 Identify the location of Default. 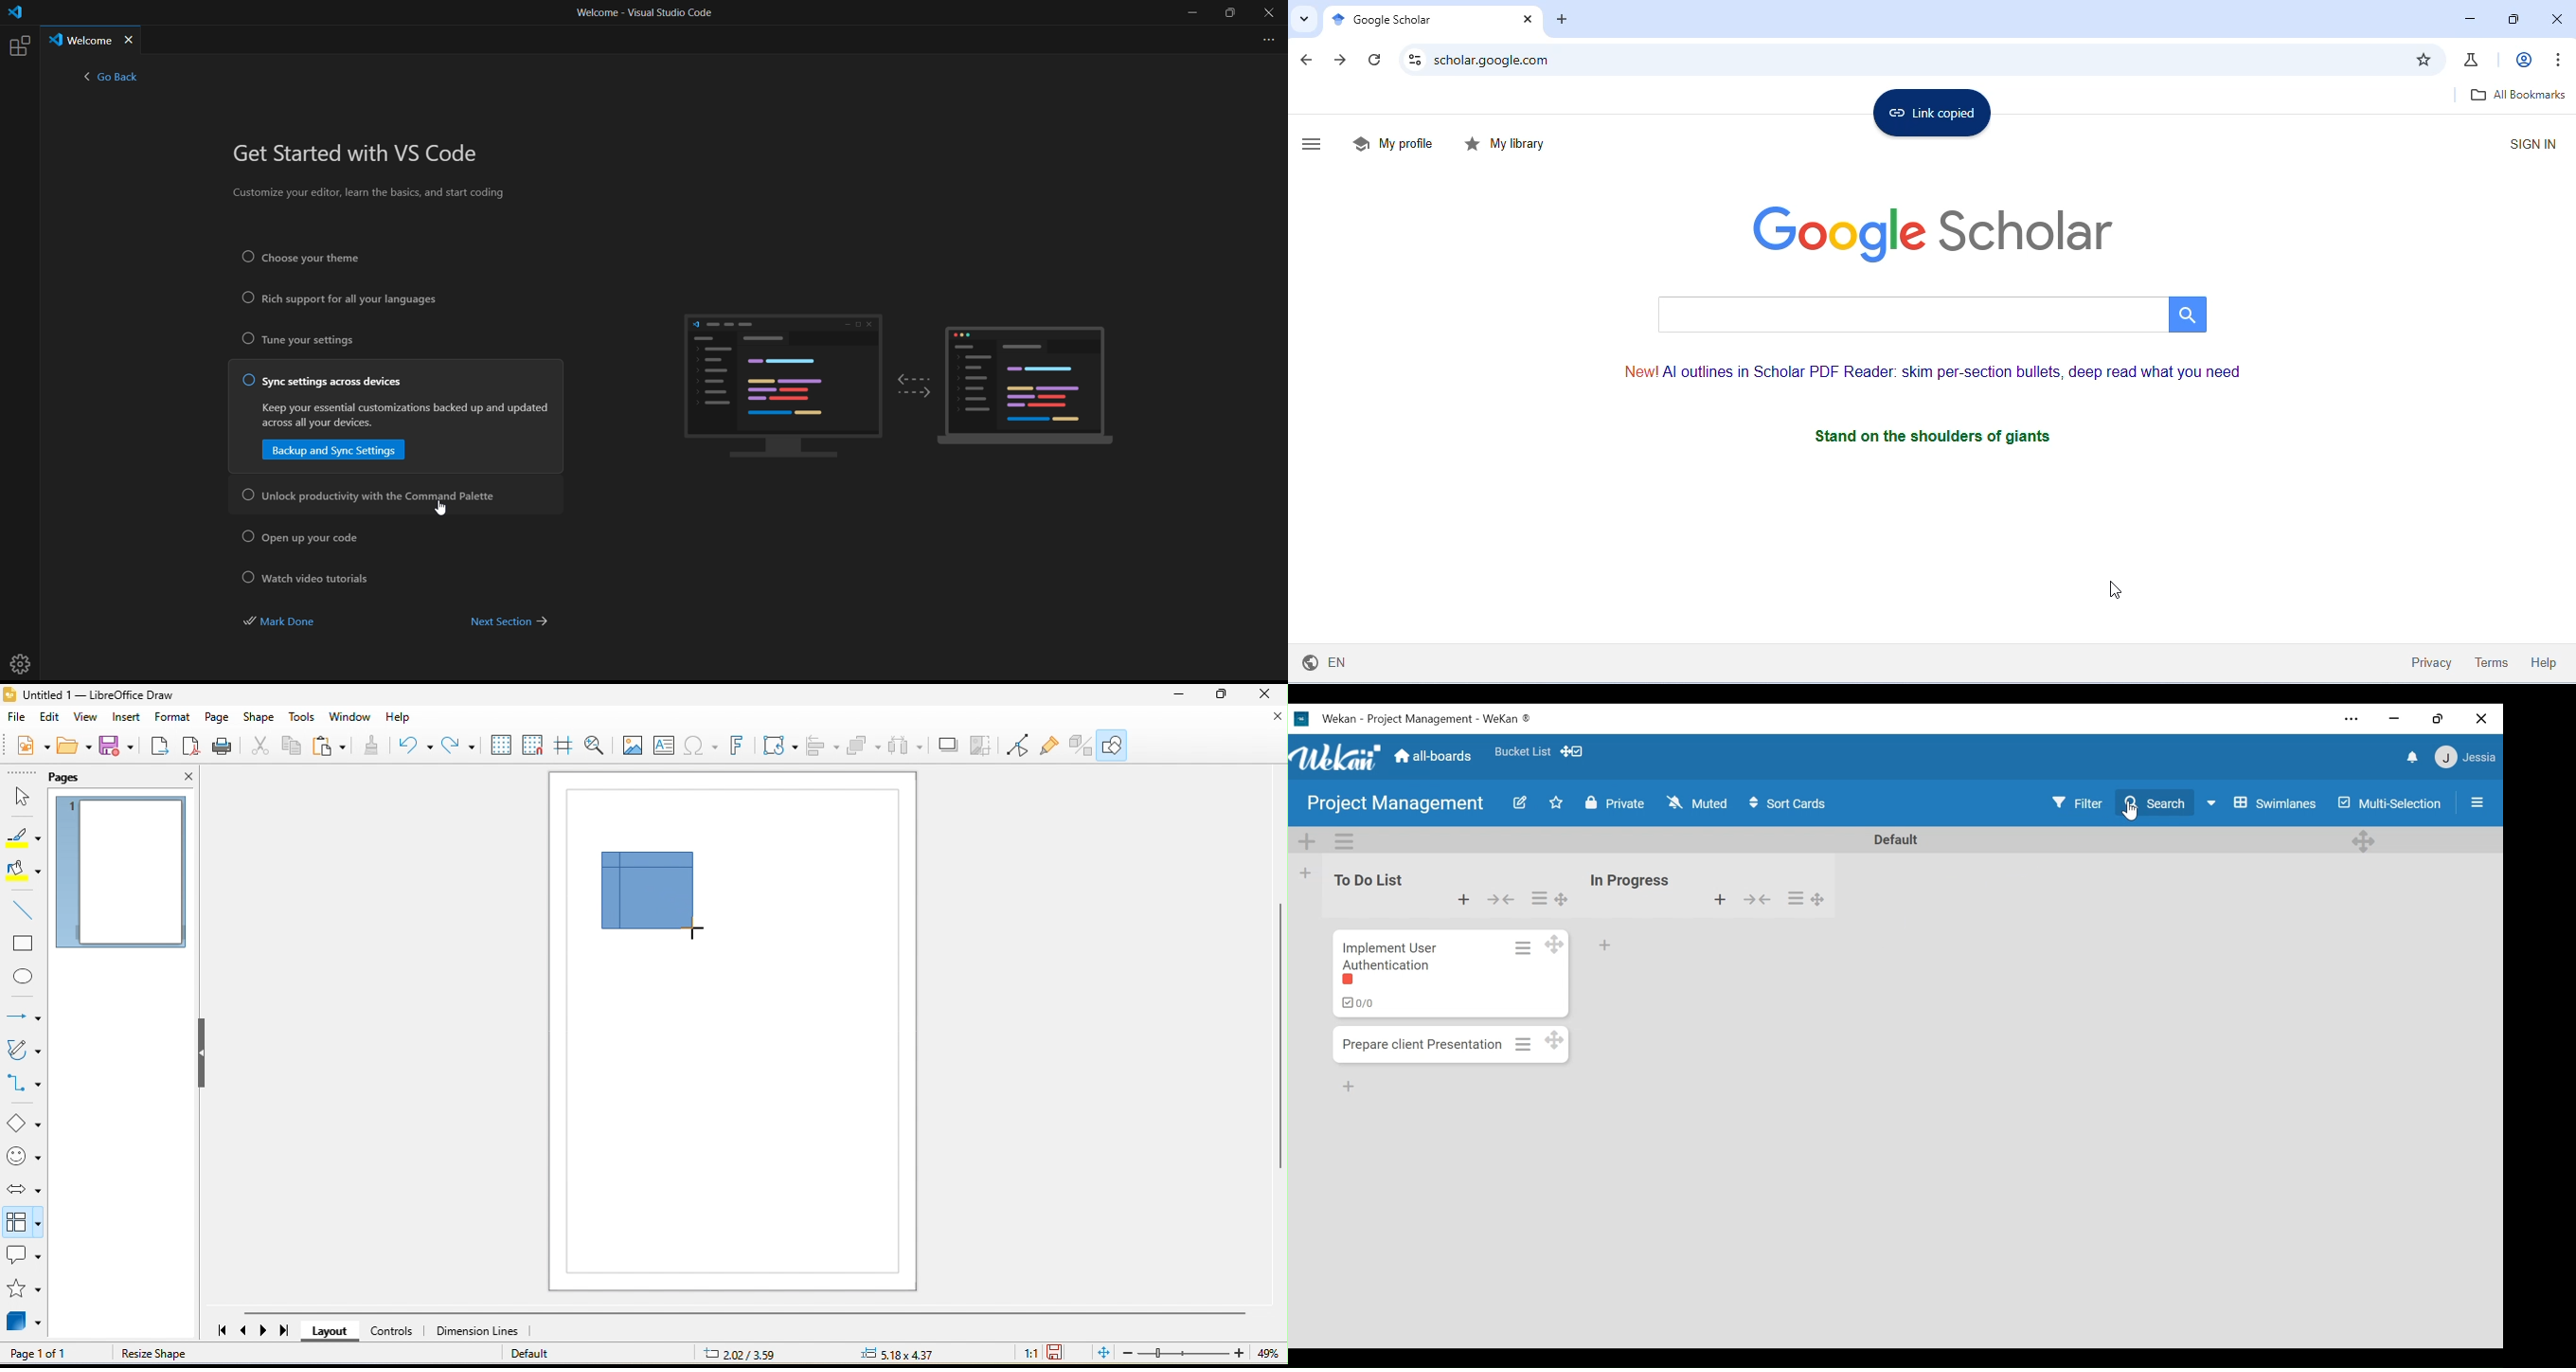
(1901, 839).